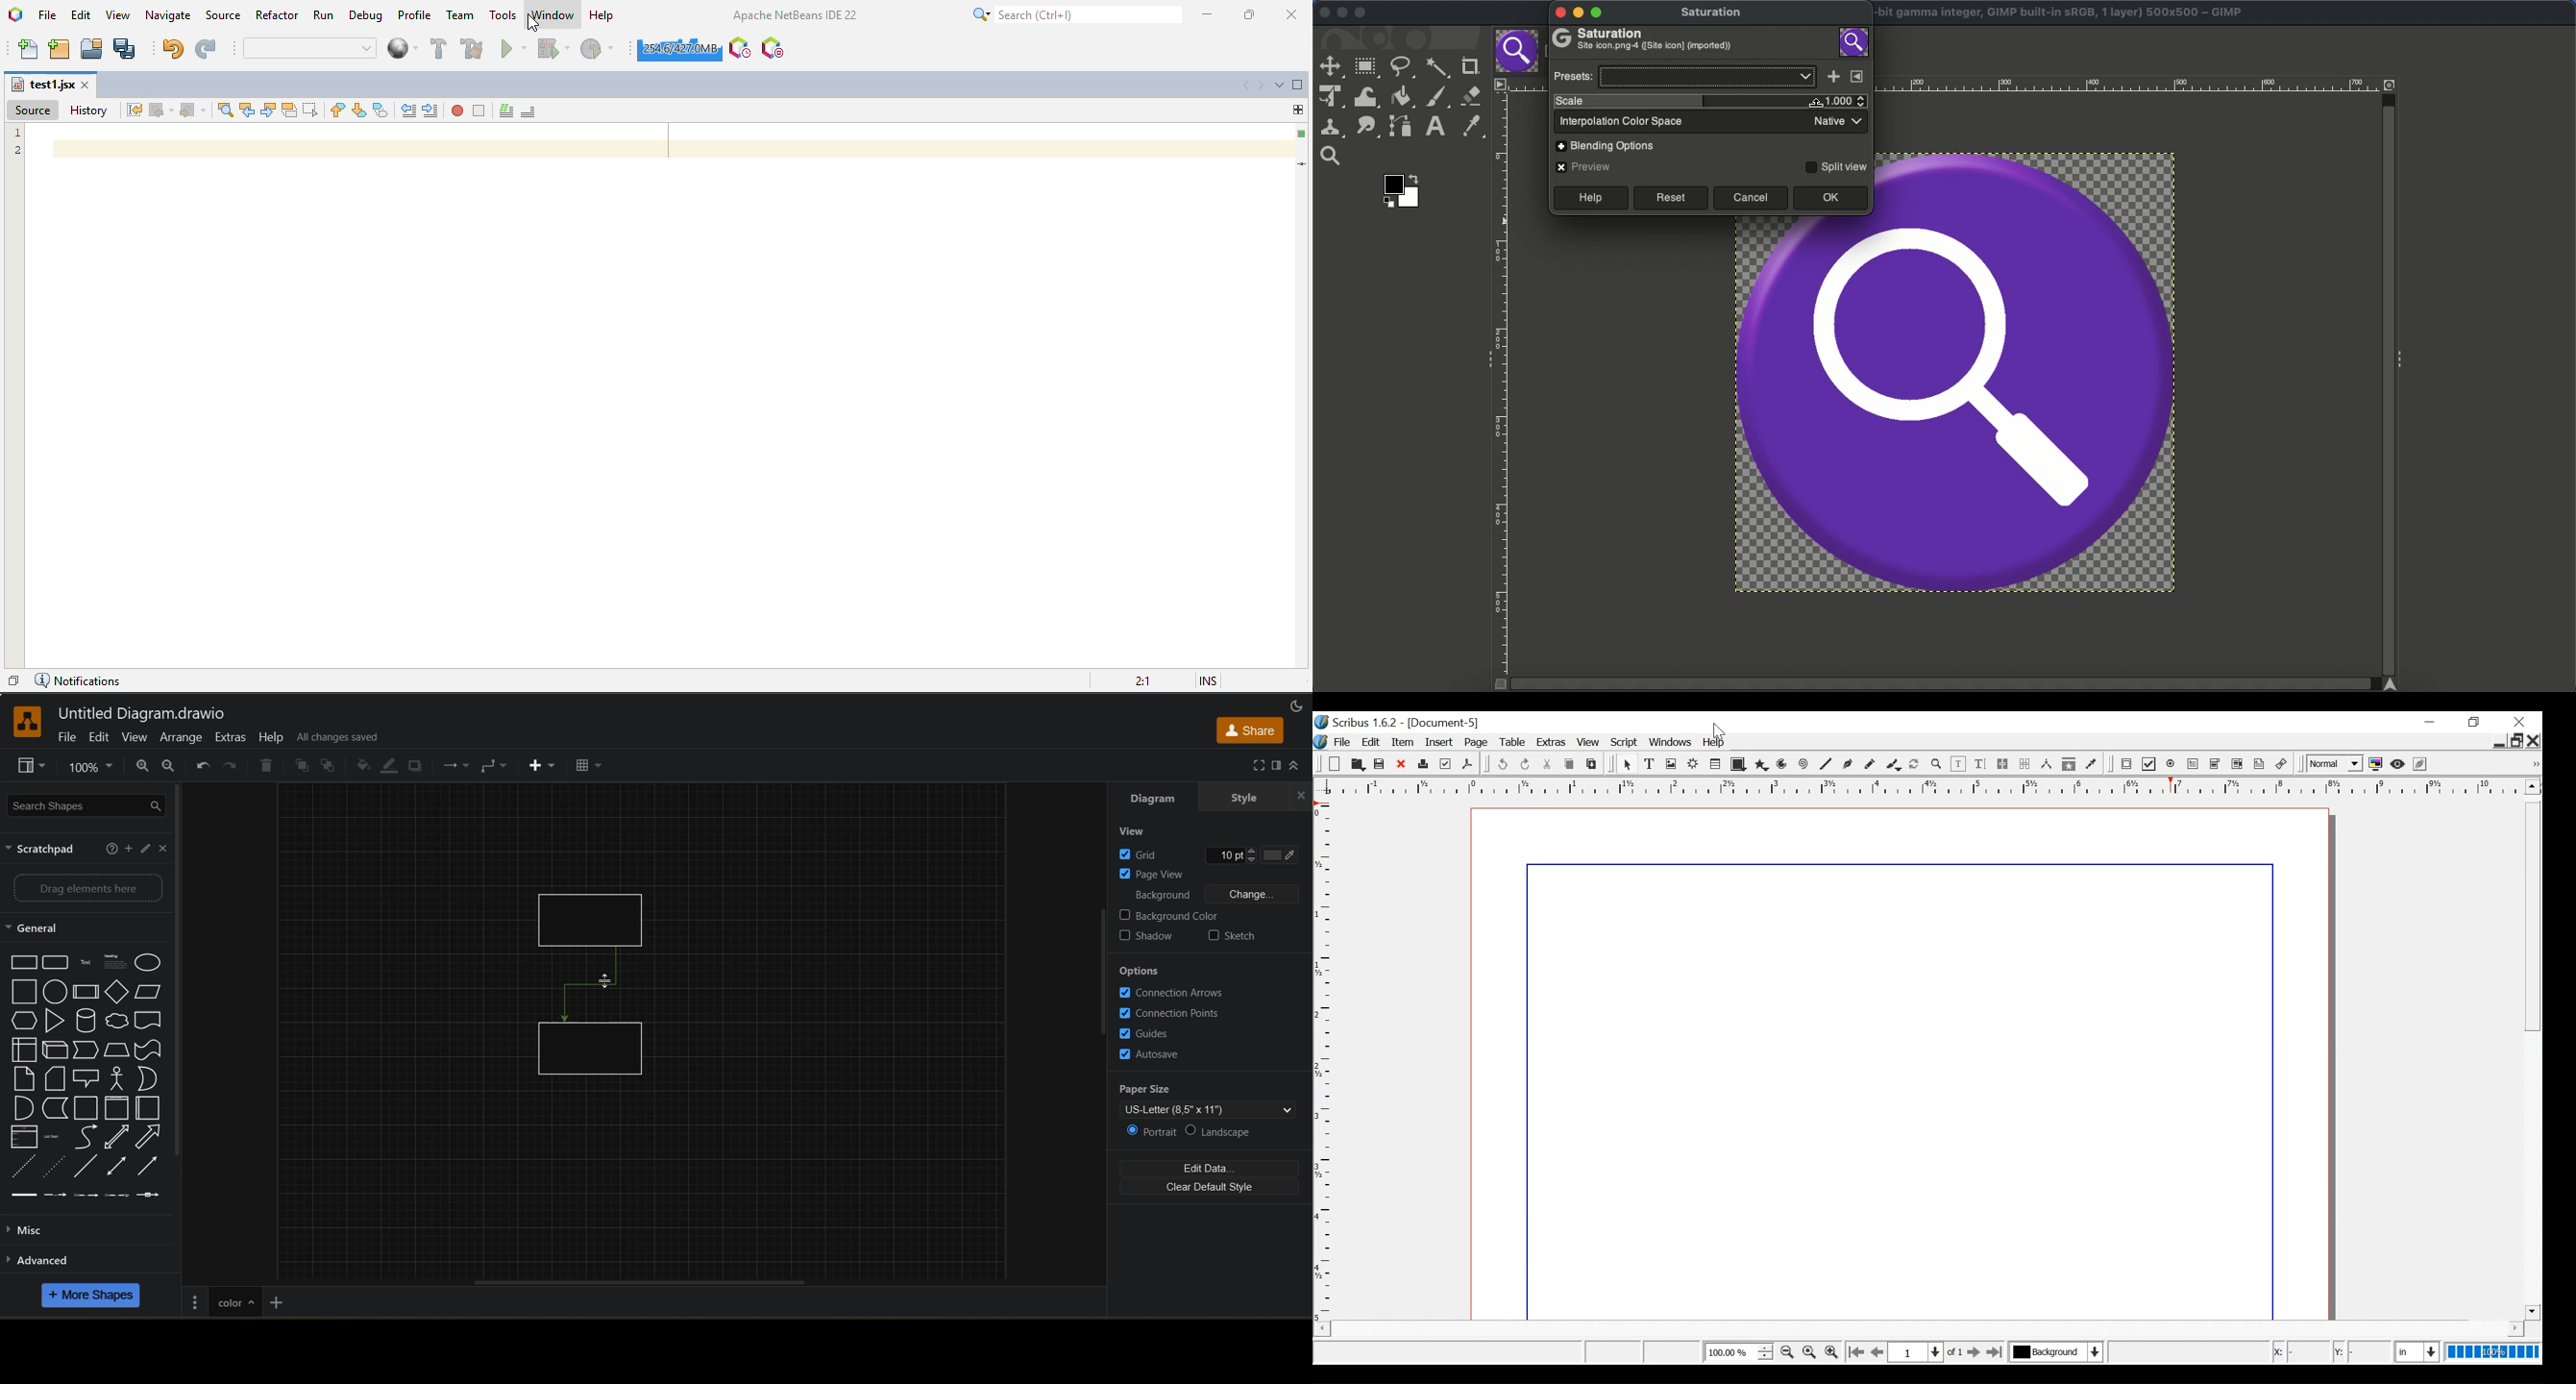 This screenshot has width=2576, height=1400. What do you see at coordinates (1844, 100) in the screenshot?
I see `1.0` at bounding box center [1844, 100].